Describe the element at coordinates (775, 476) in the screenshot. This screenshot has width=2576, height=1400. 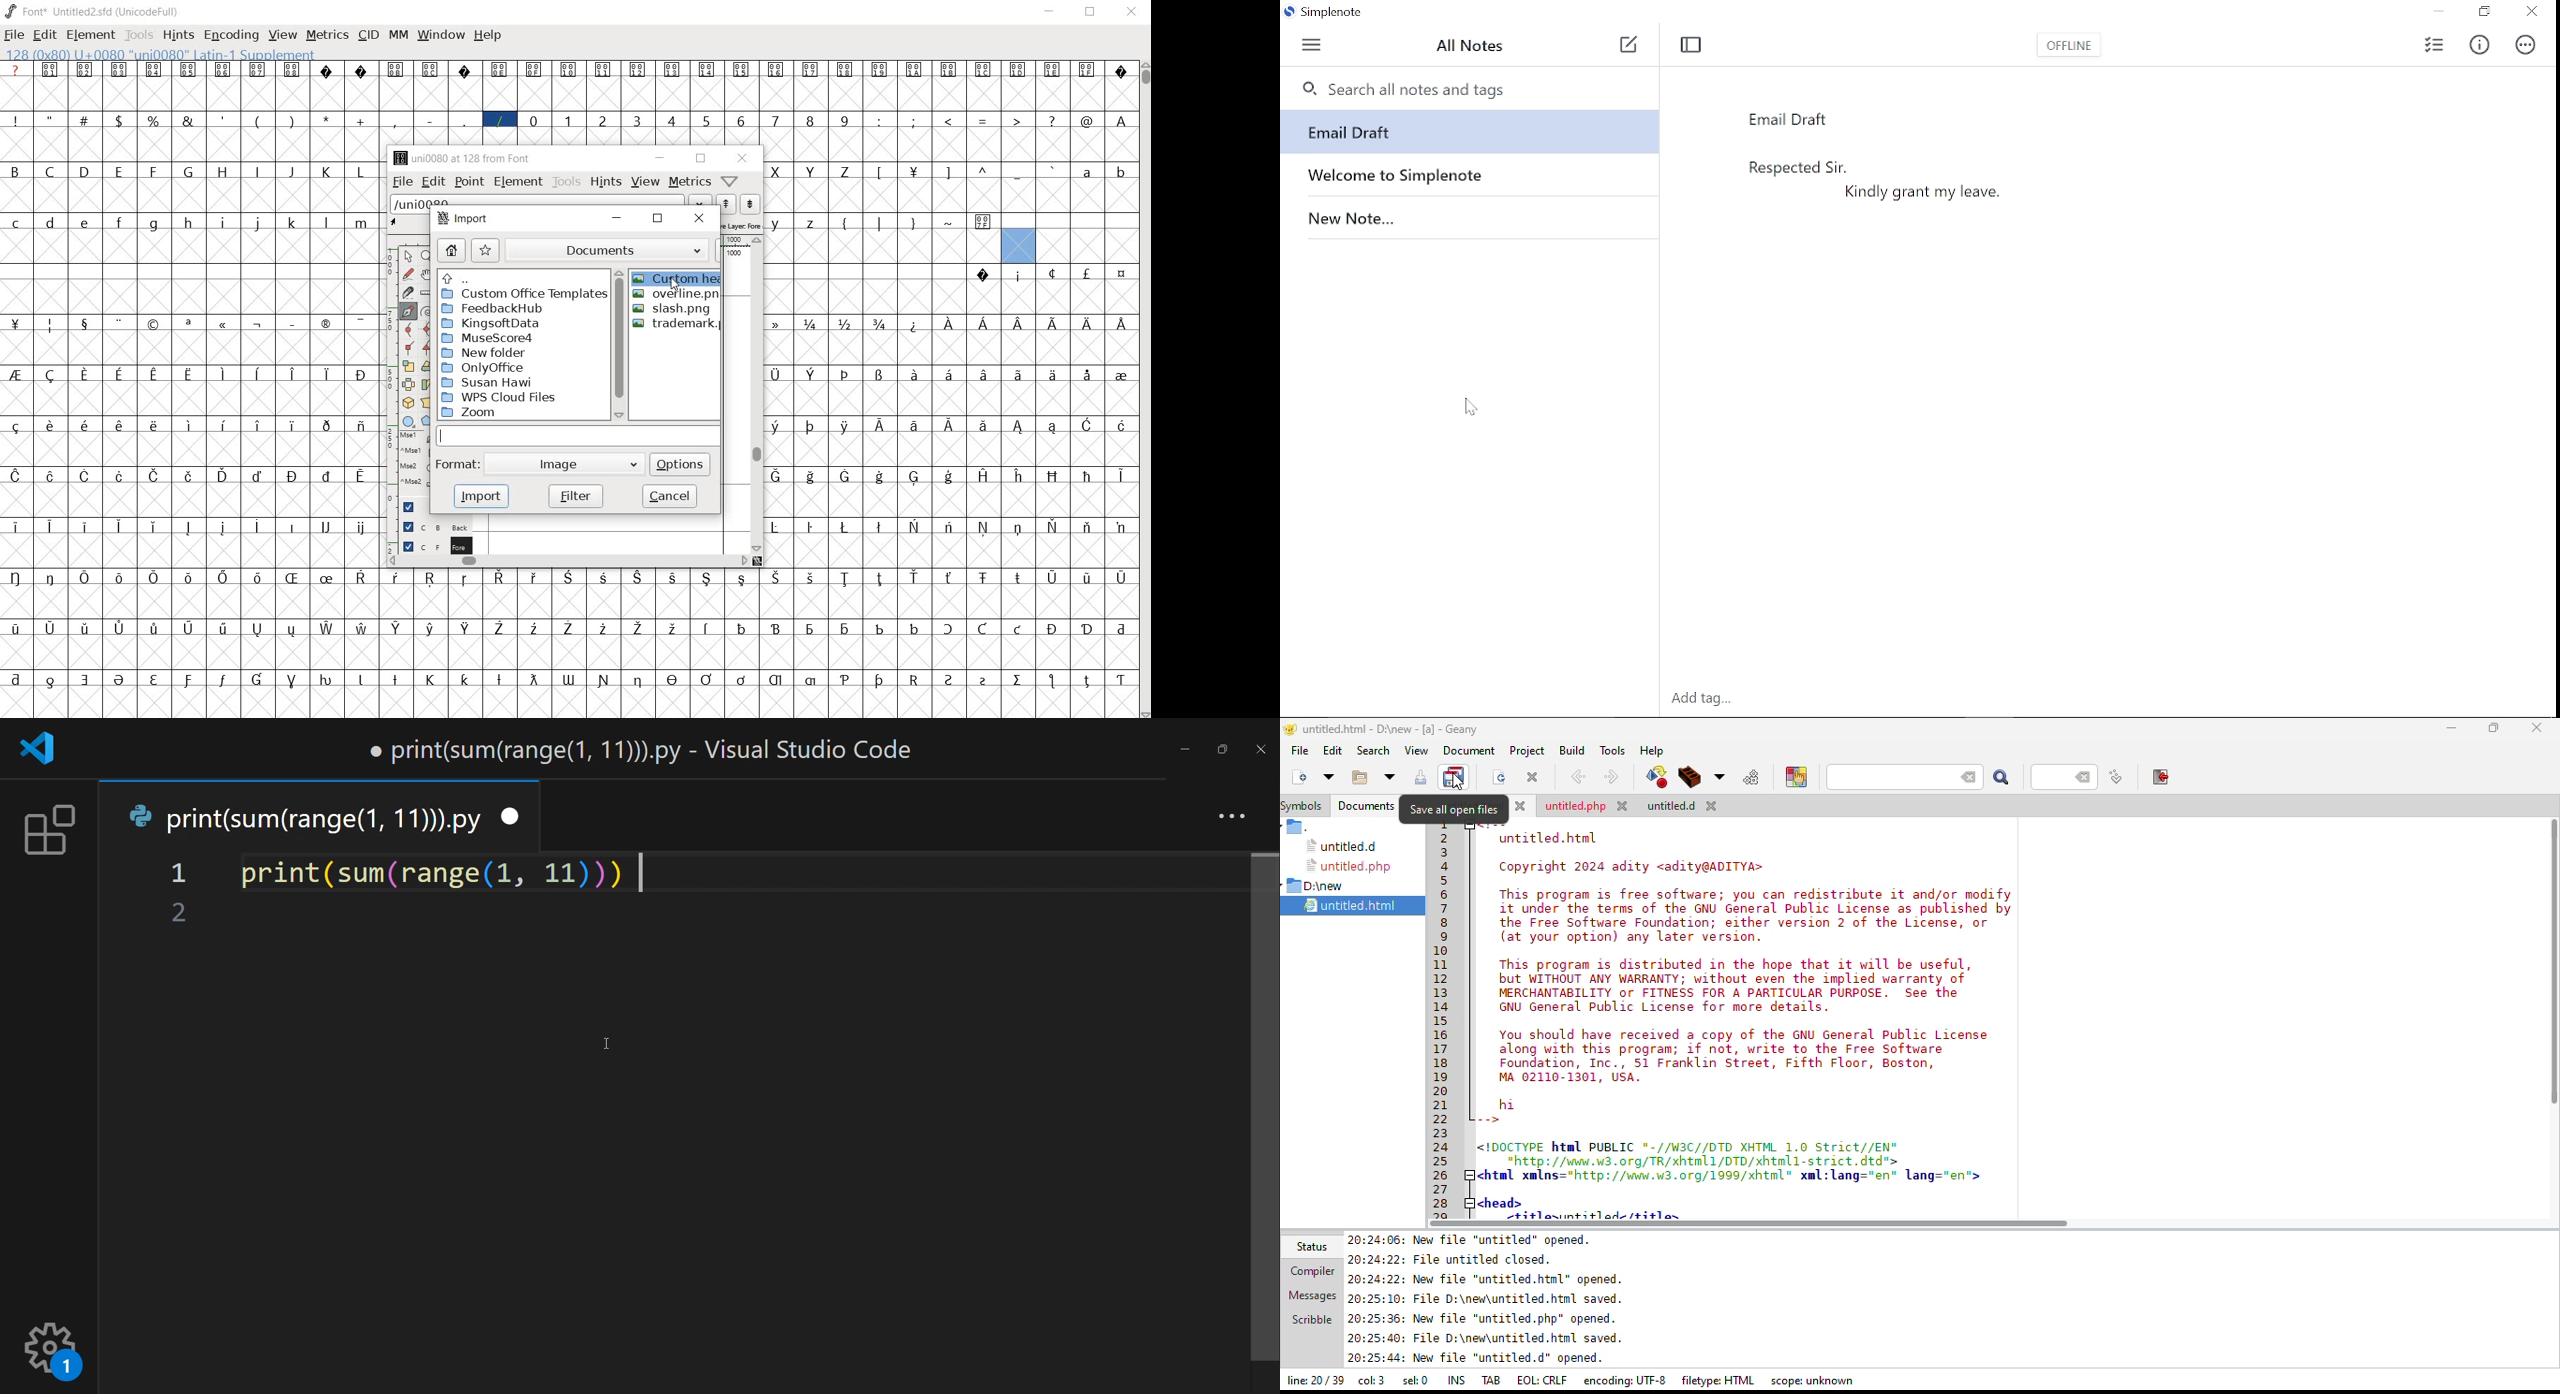
I see `glyph` at that location.